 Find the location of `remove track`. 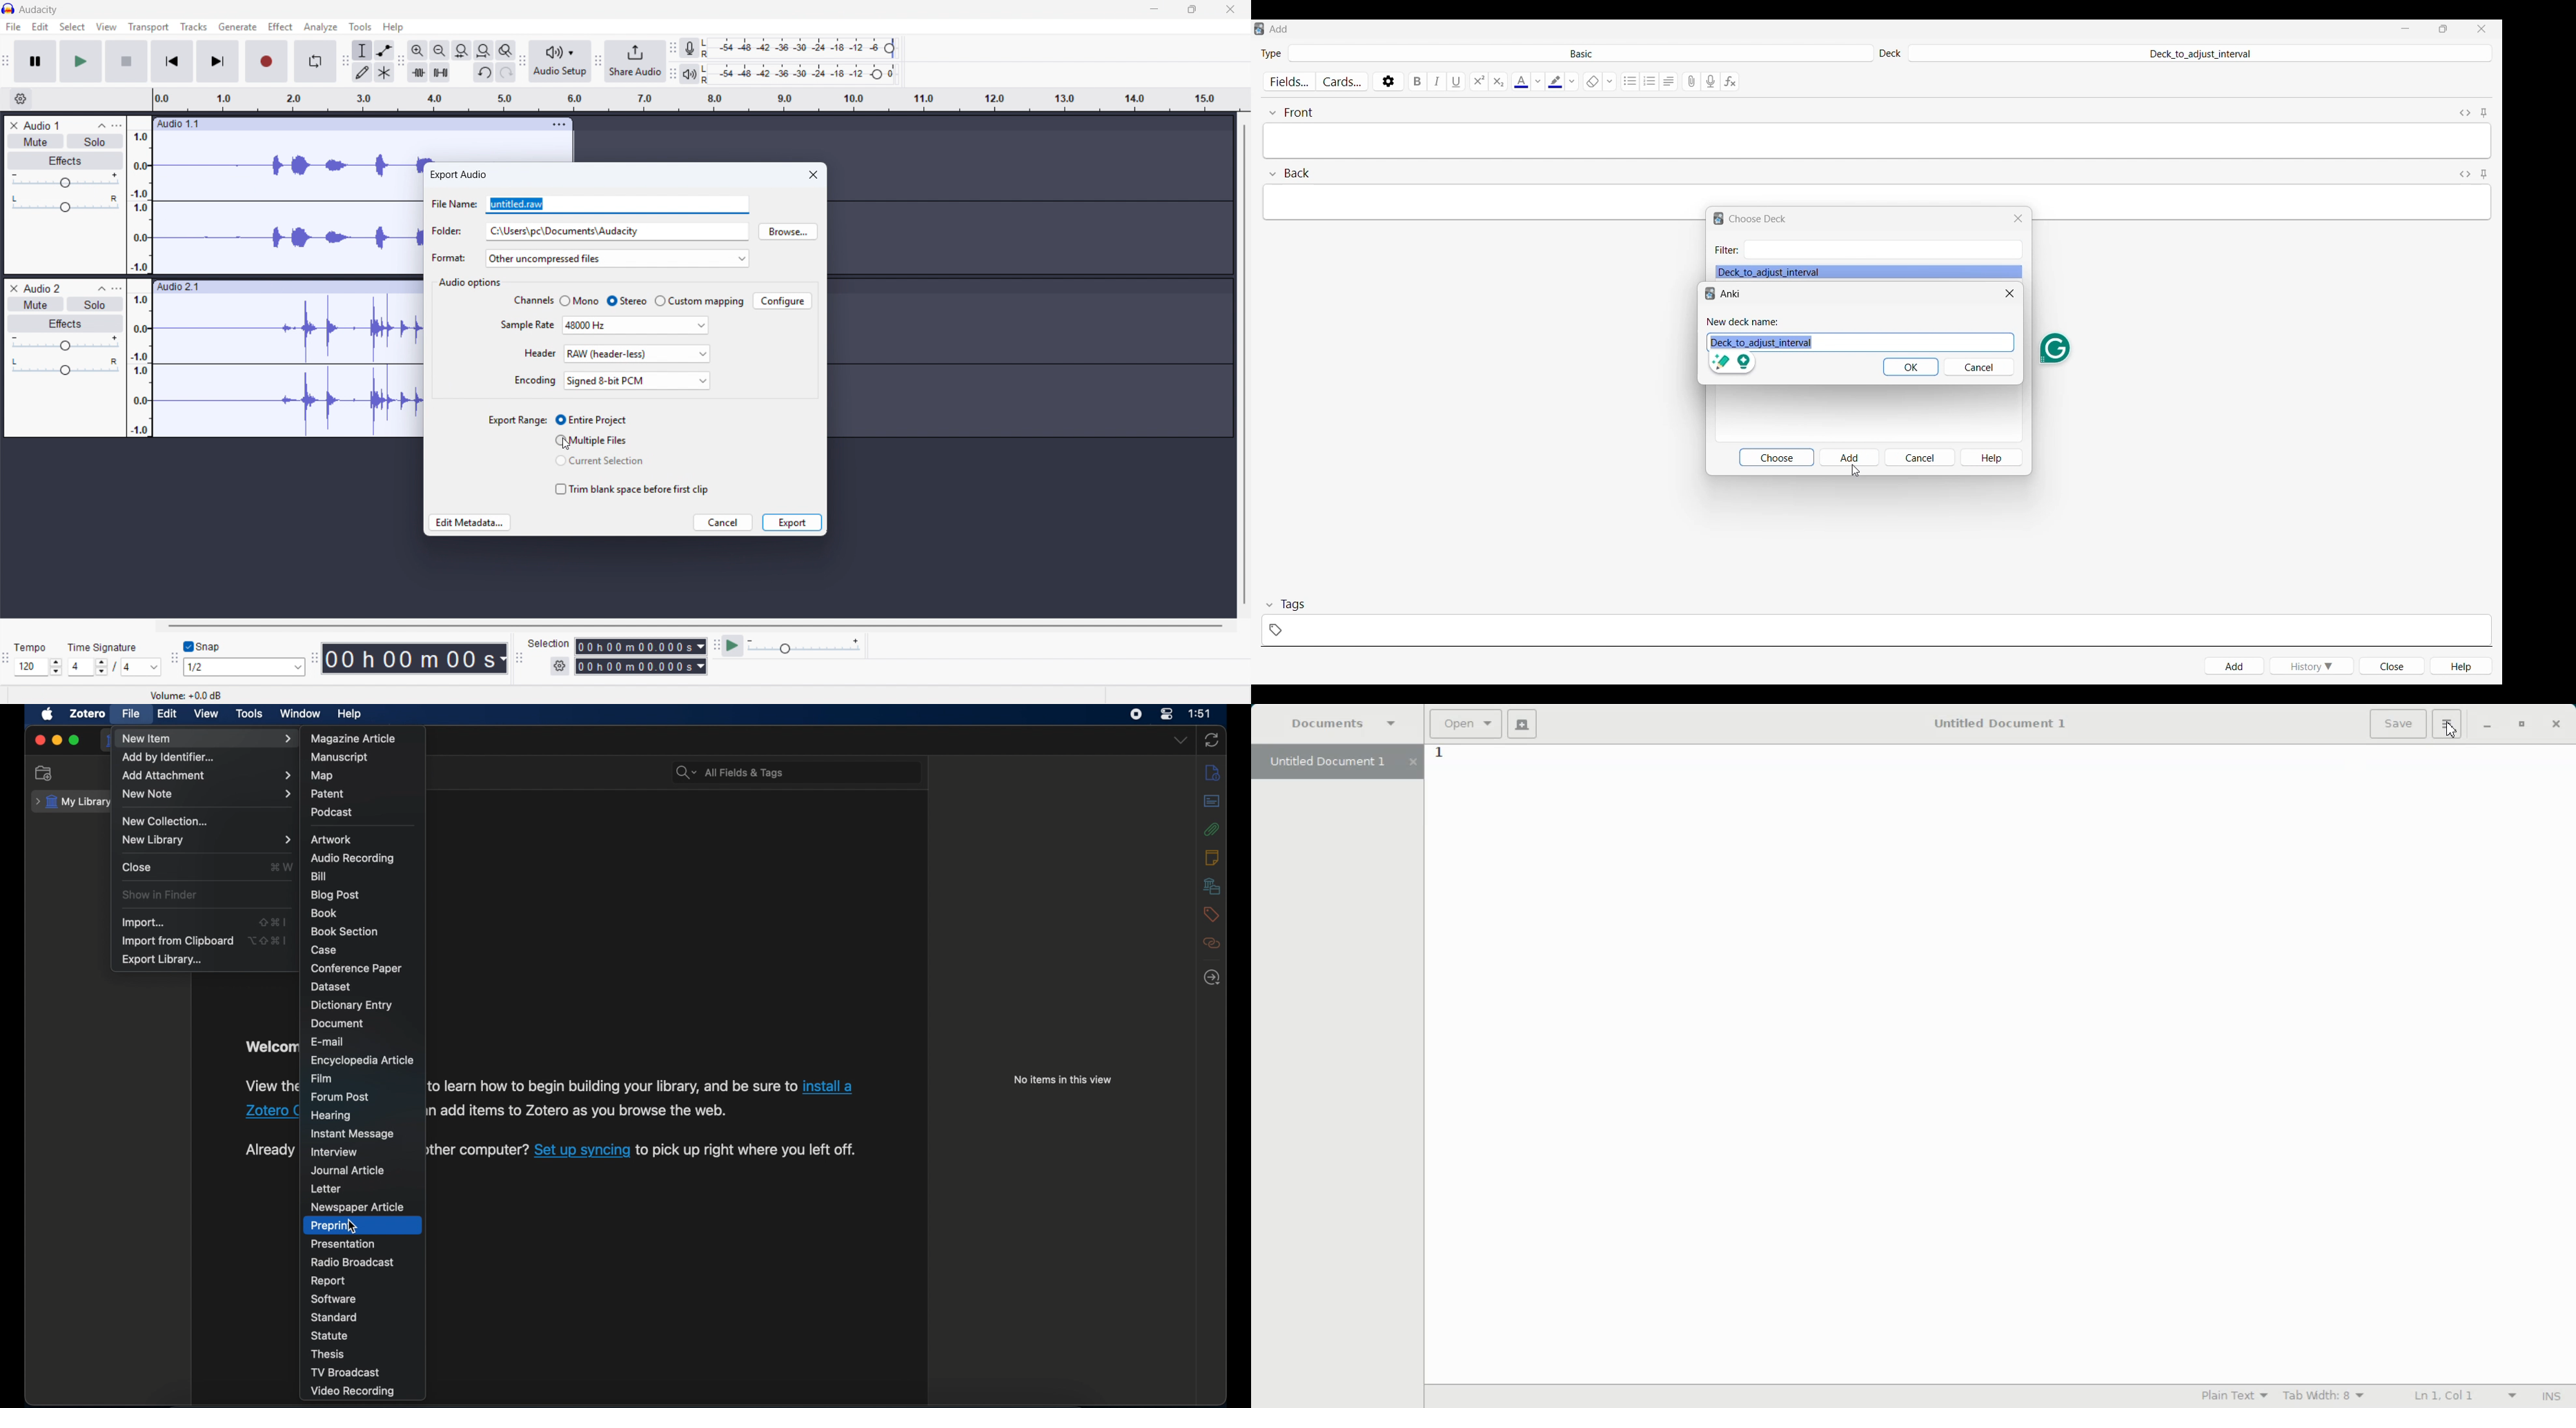

remove track is located at coordinates (13, 125).